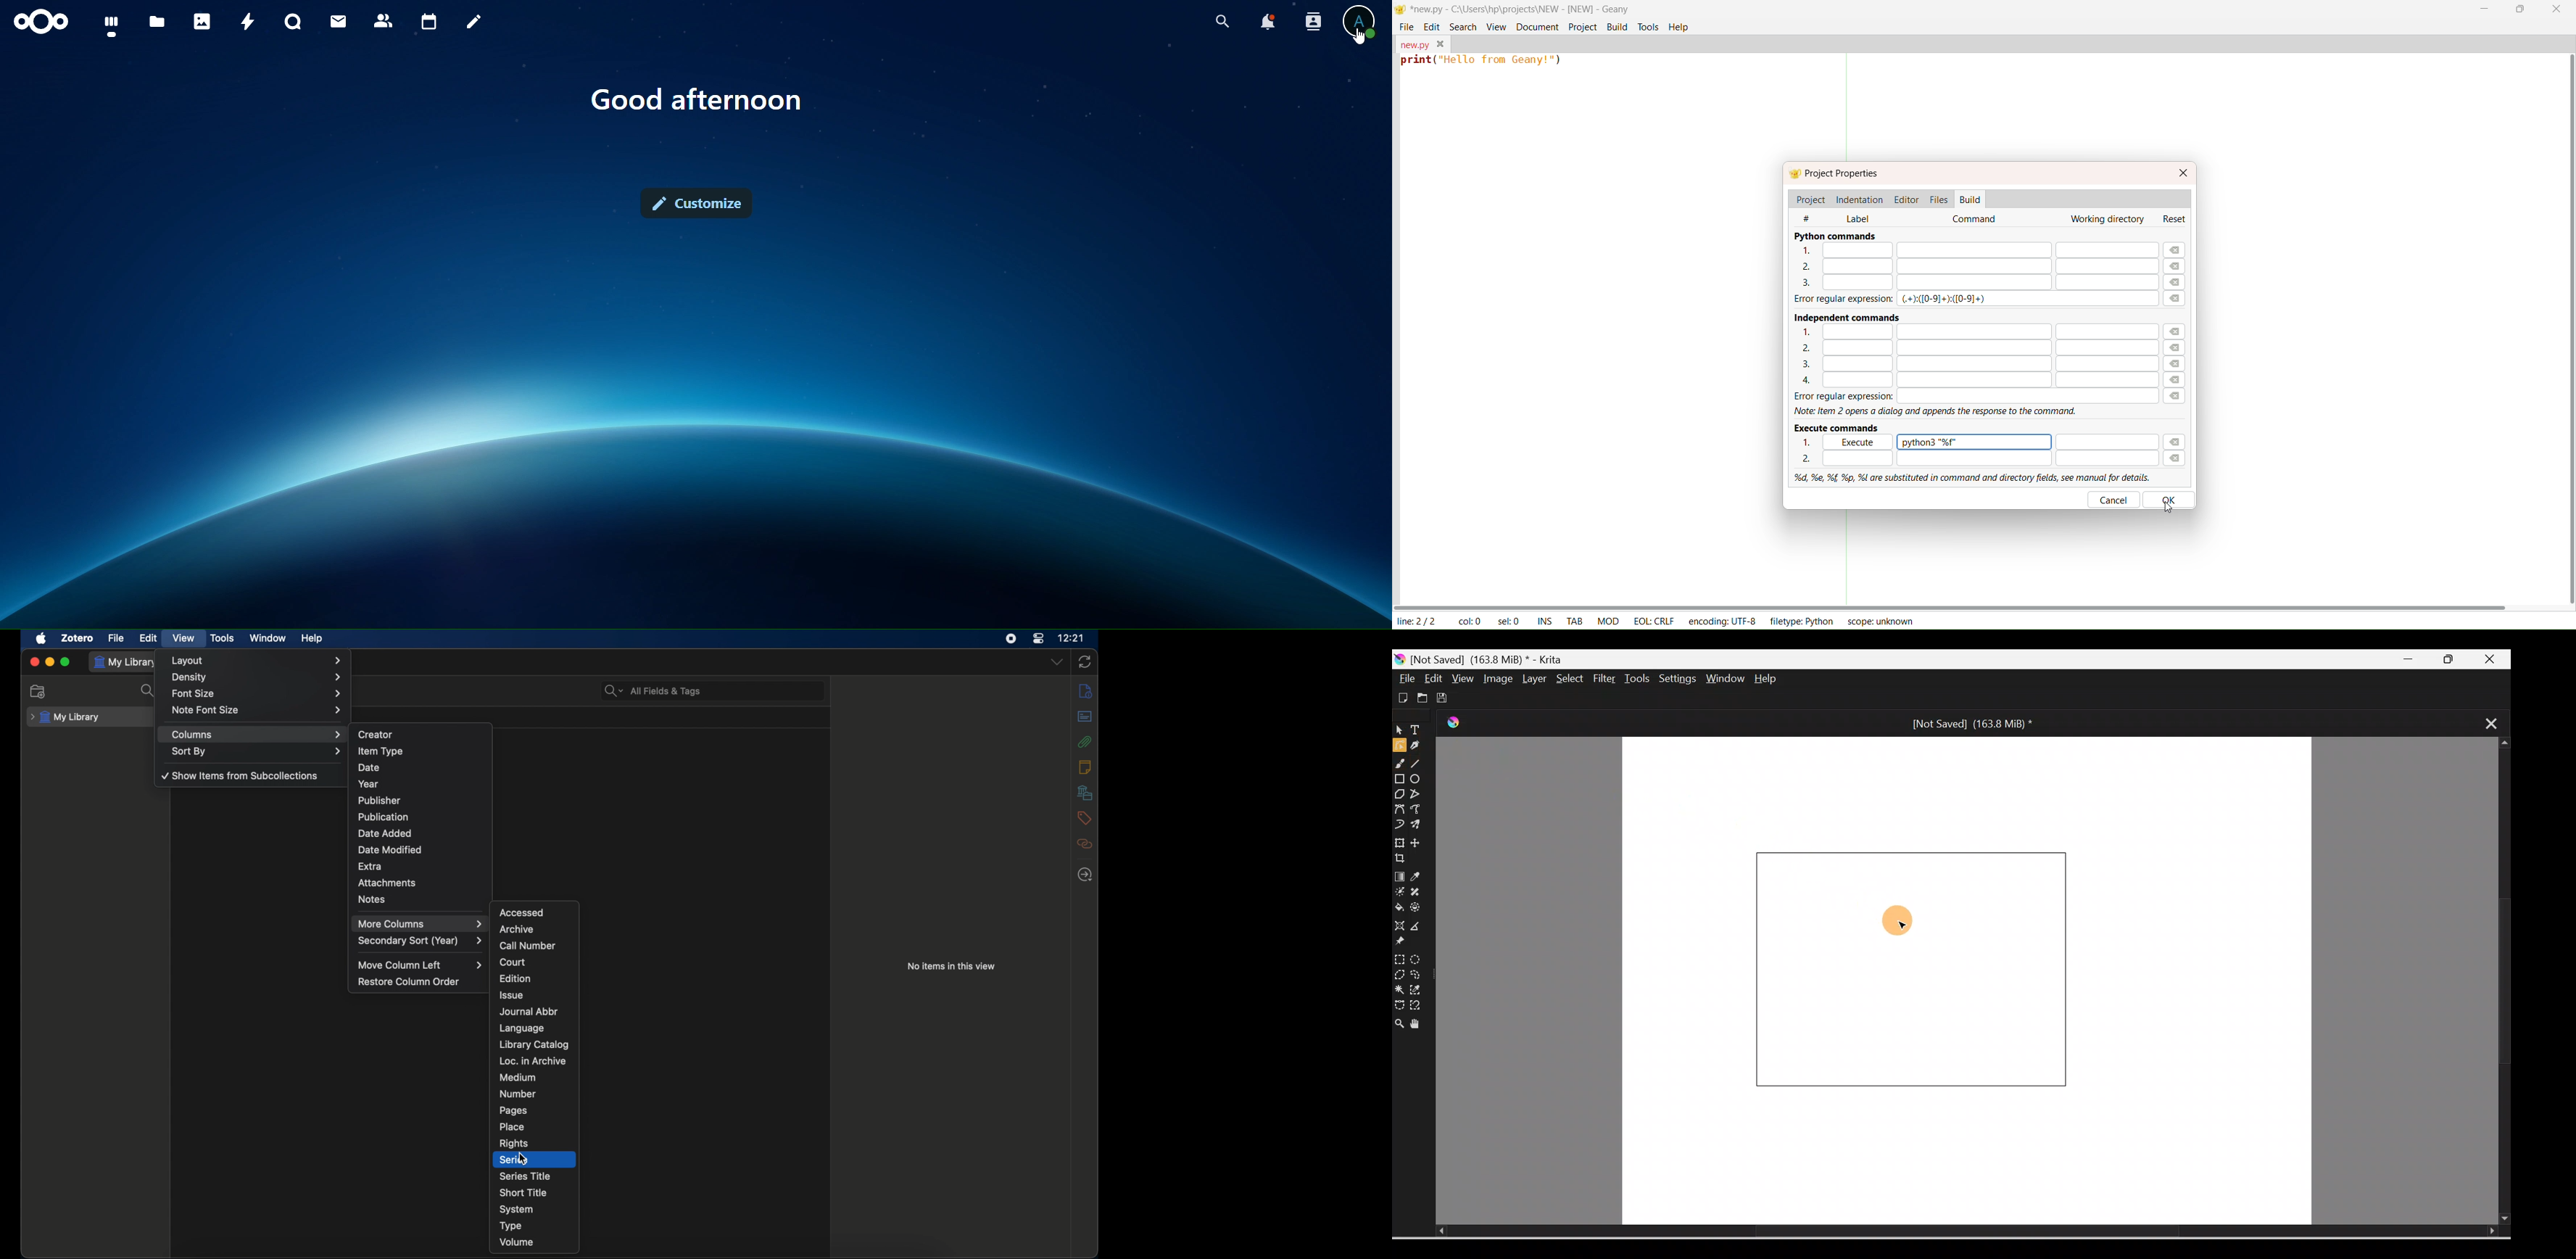  I want to click on notes, so click(1085, 767).